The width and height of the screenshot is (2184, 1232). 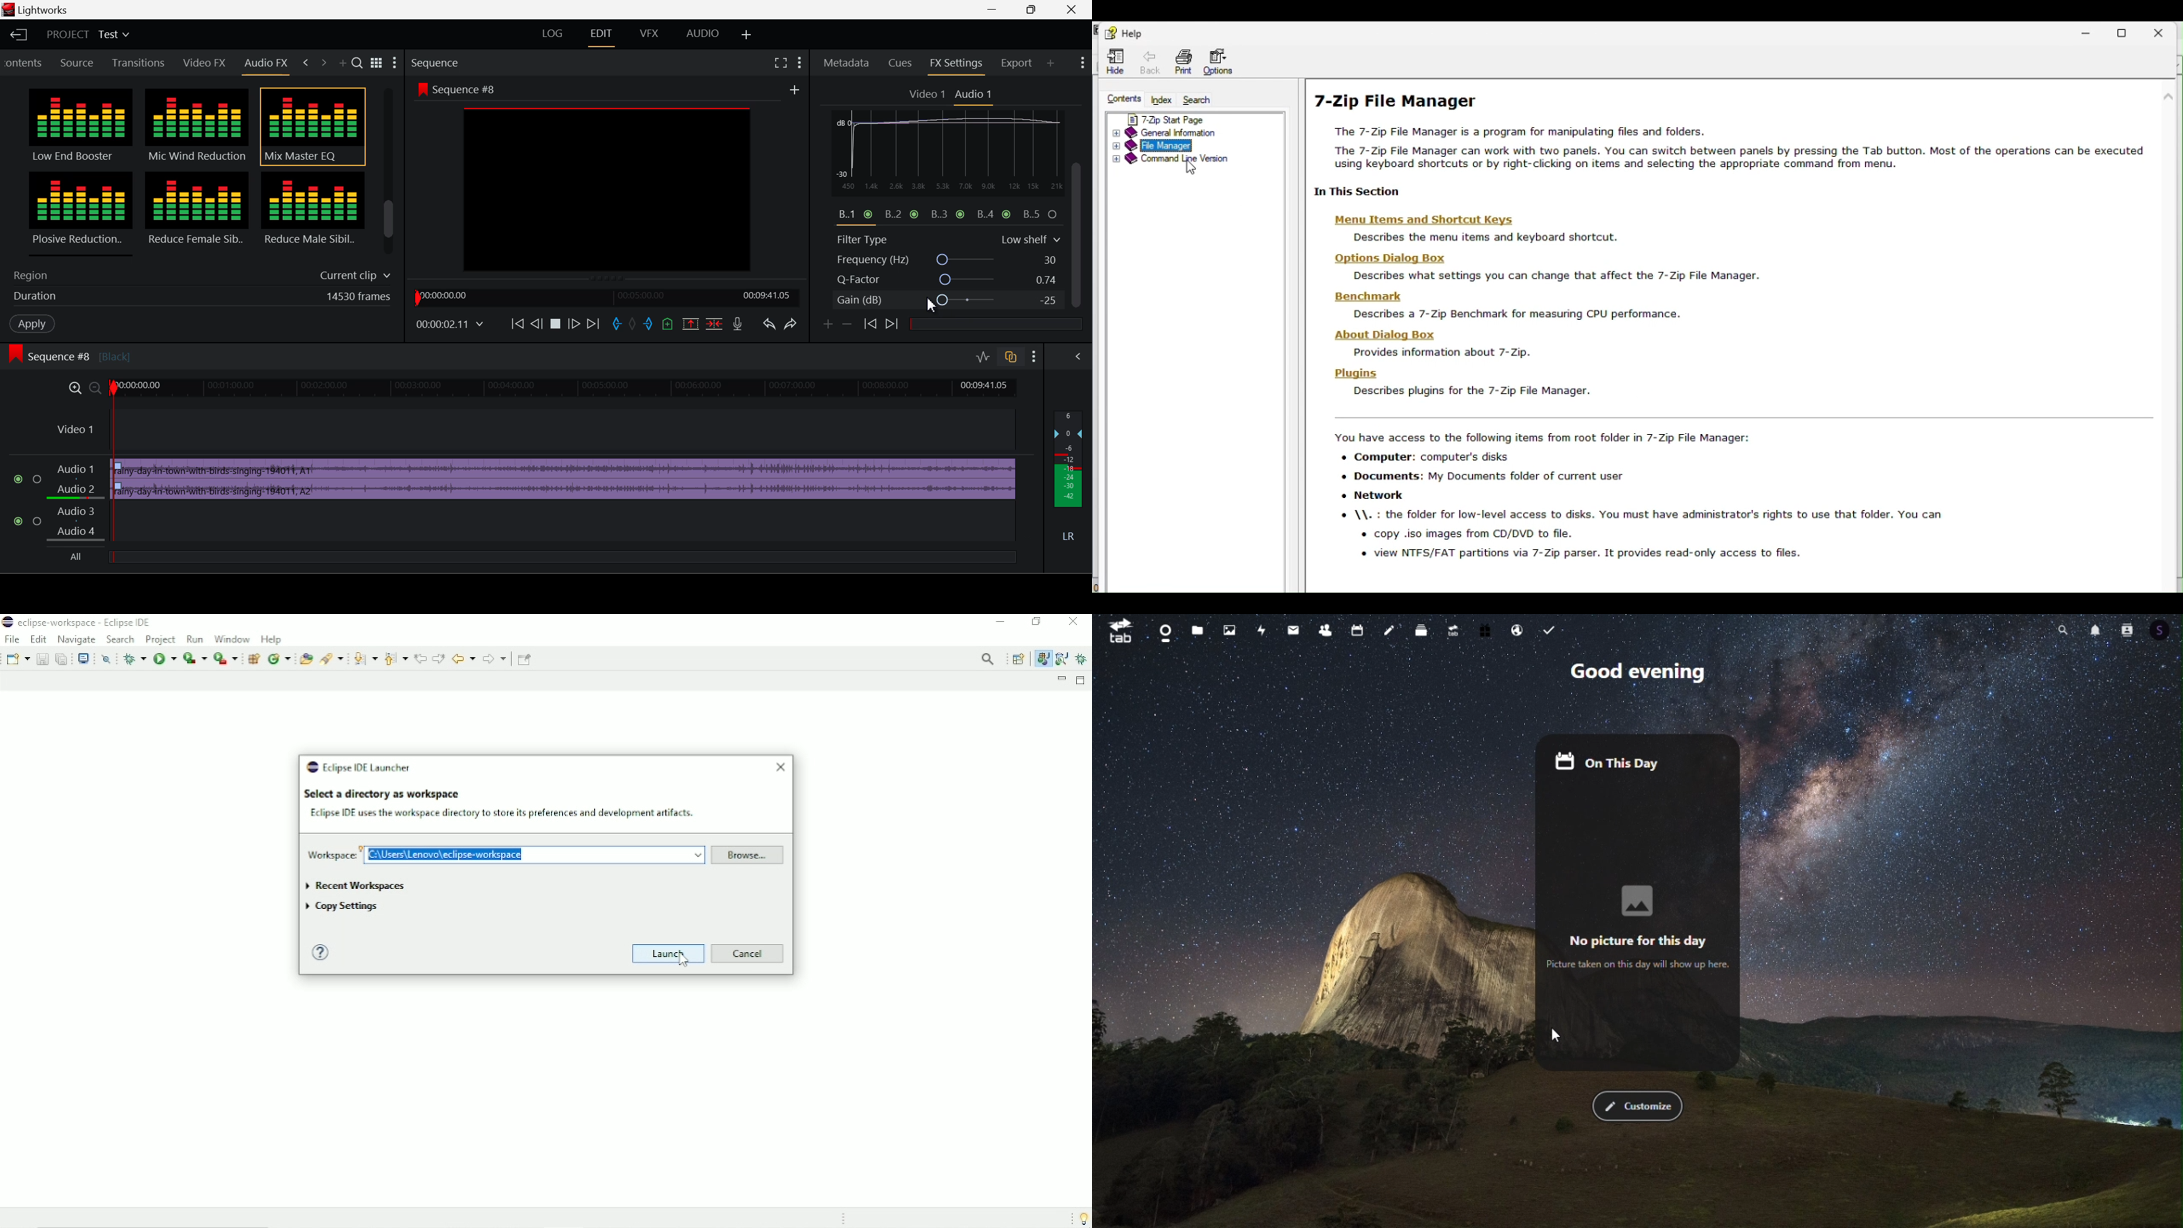 I want to click on Record Voiceover, so click(x=737, y=325).